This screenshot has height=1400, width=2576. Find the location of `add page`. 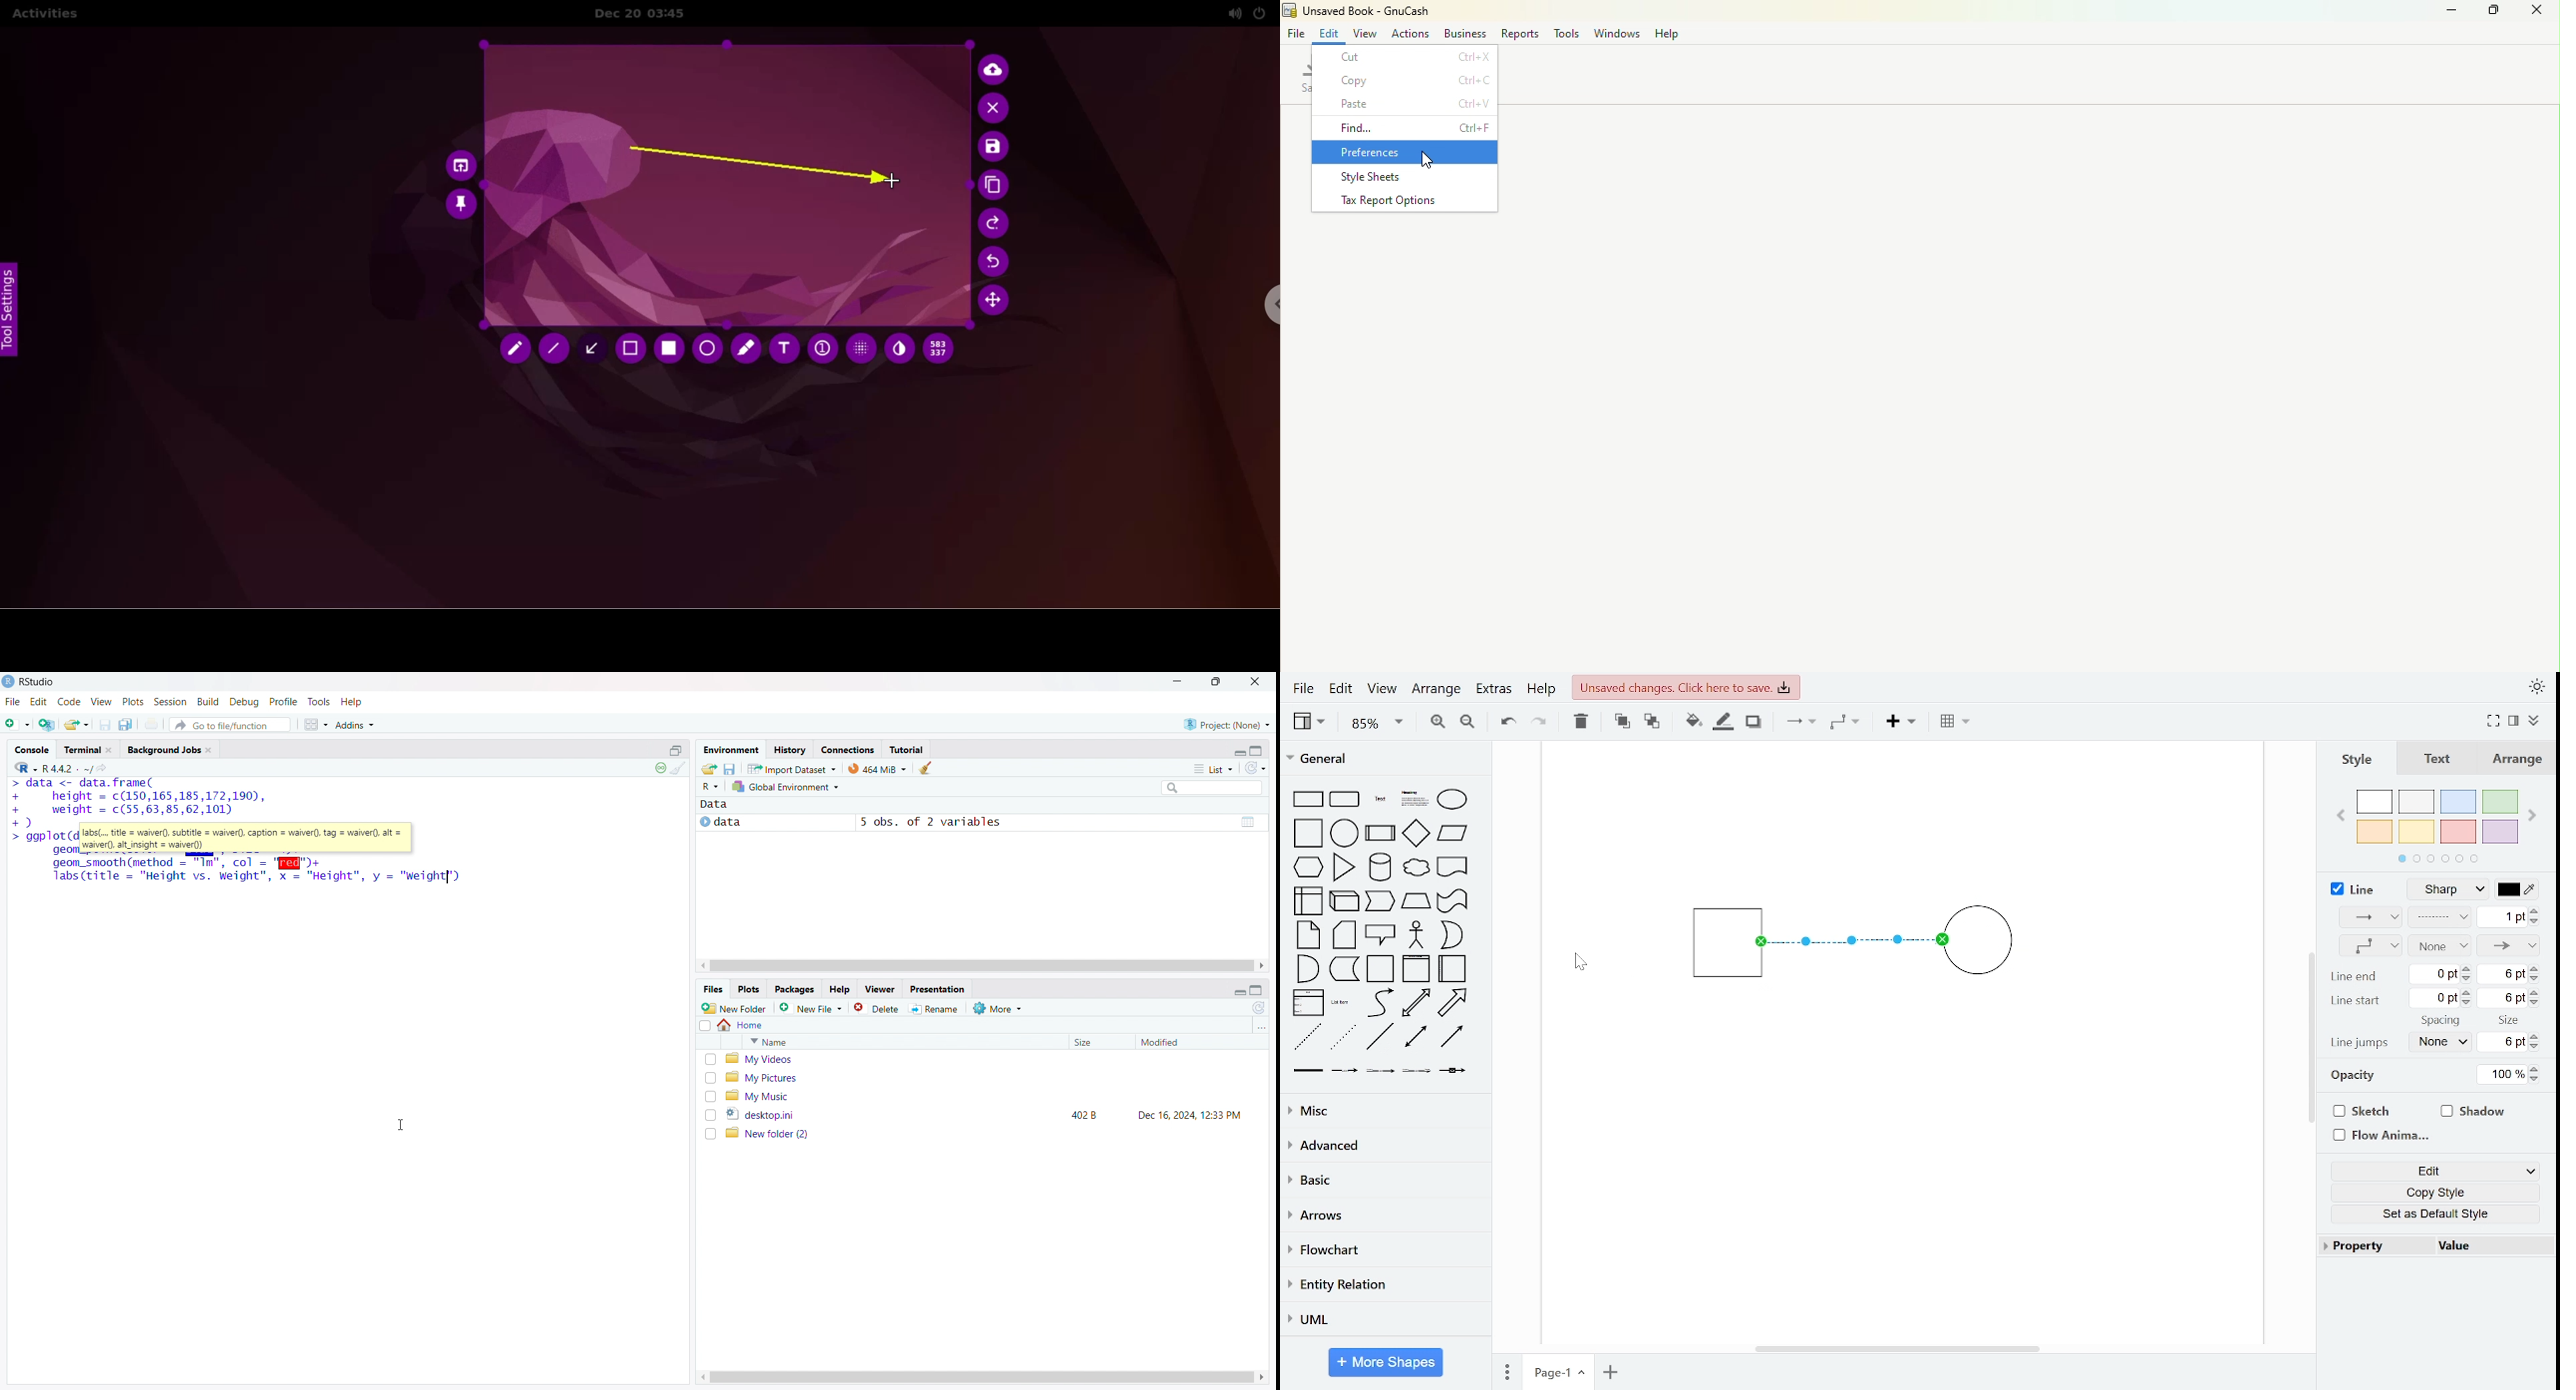

add page is located at coordinates (1611, 1372).